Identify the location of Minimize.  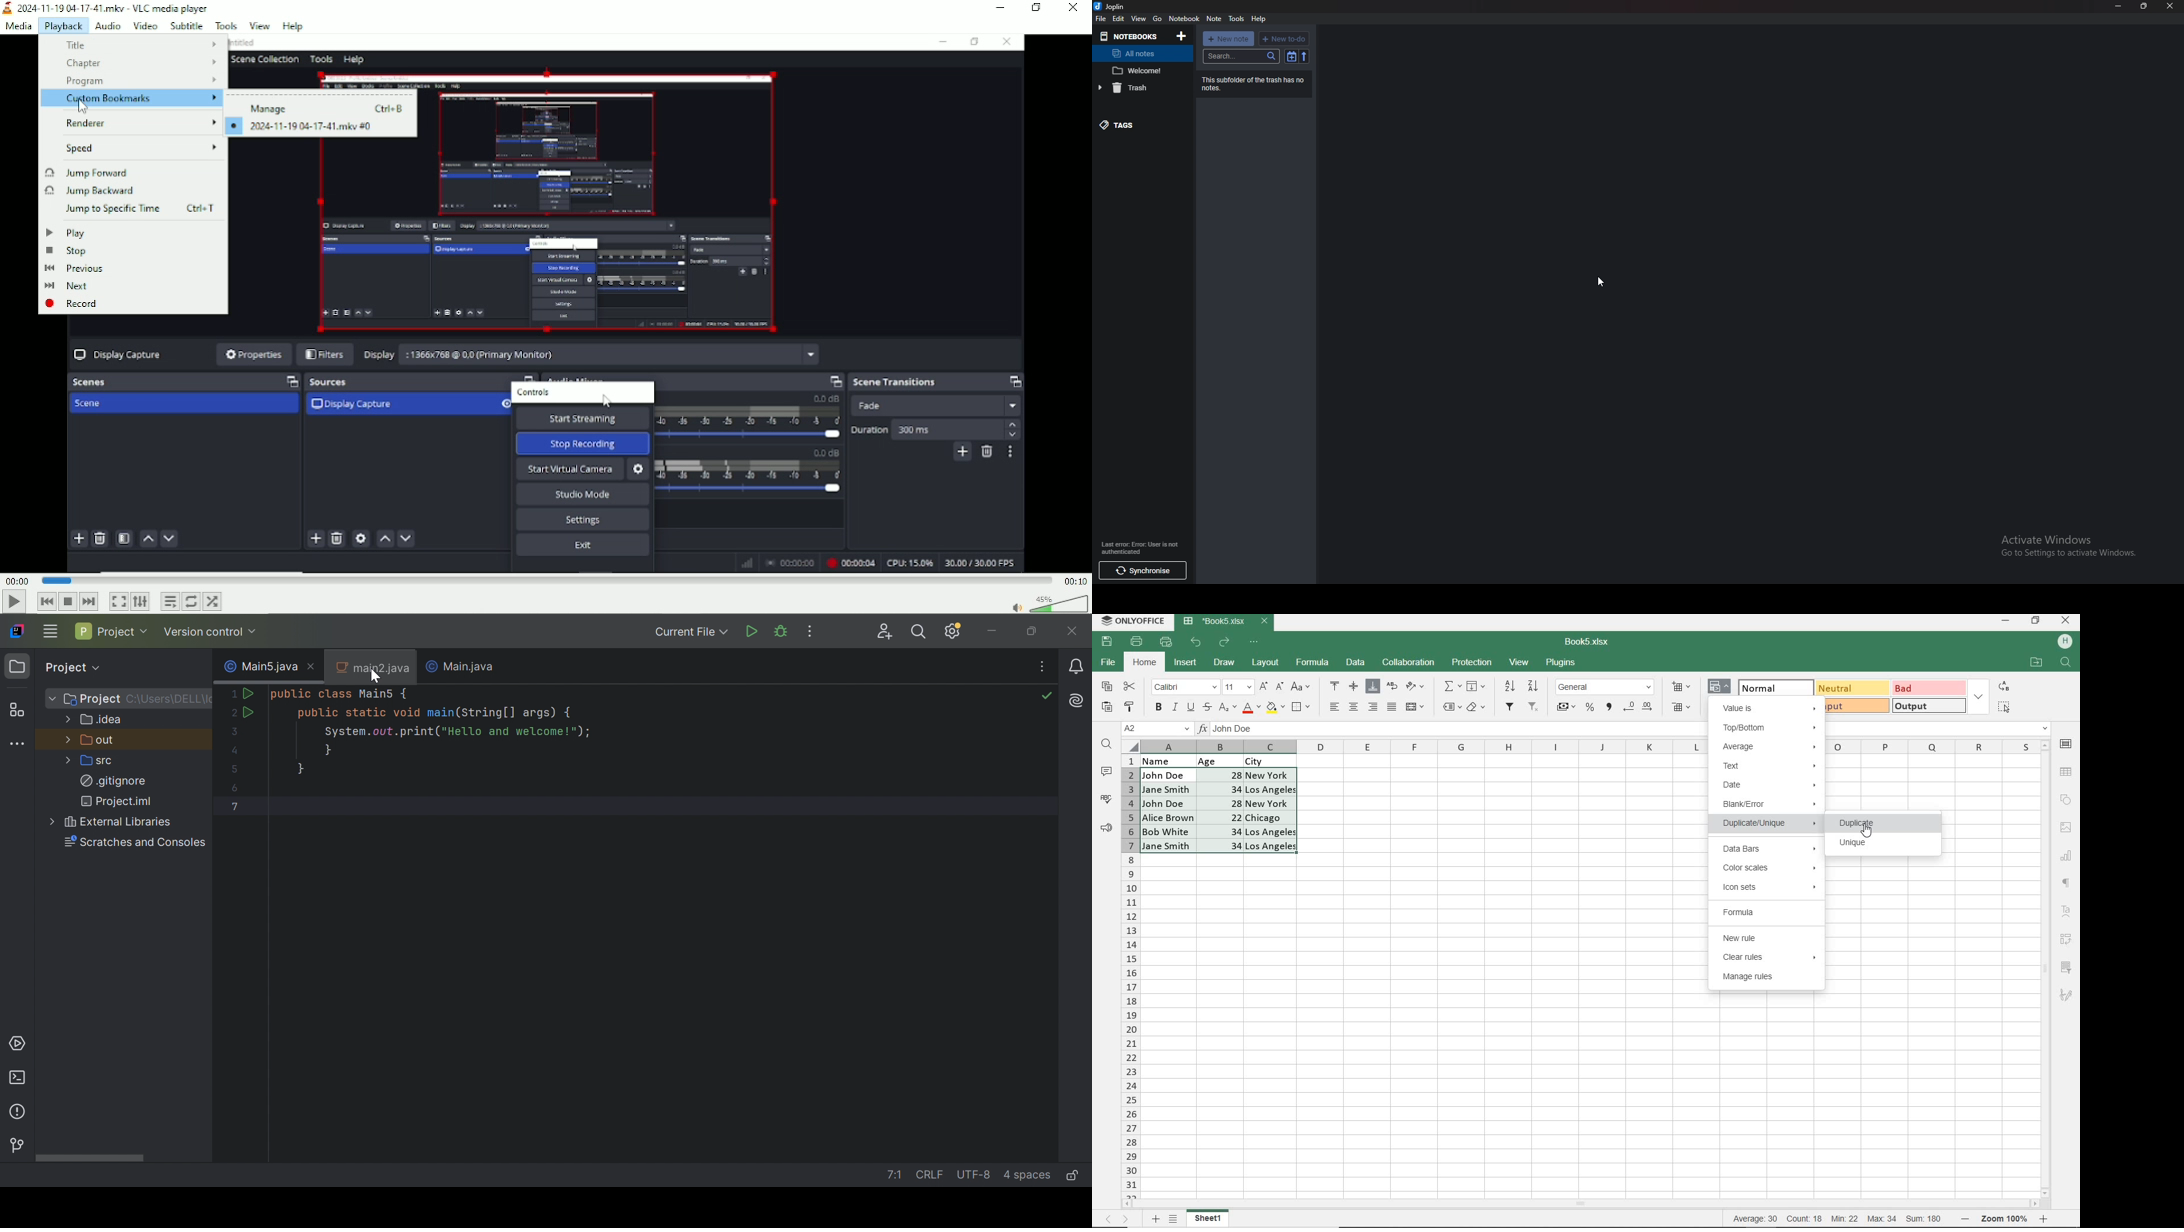
(998, 7).